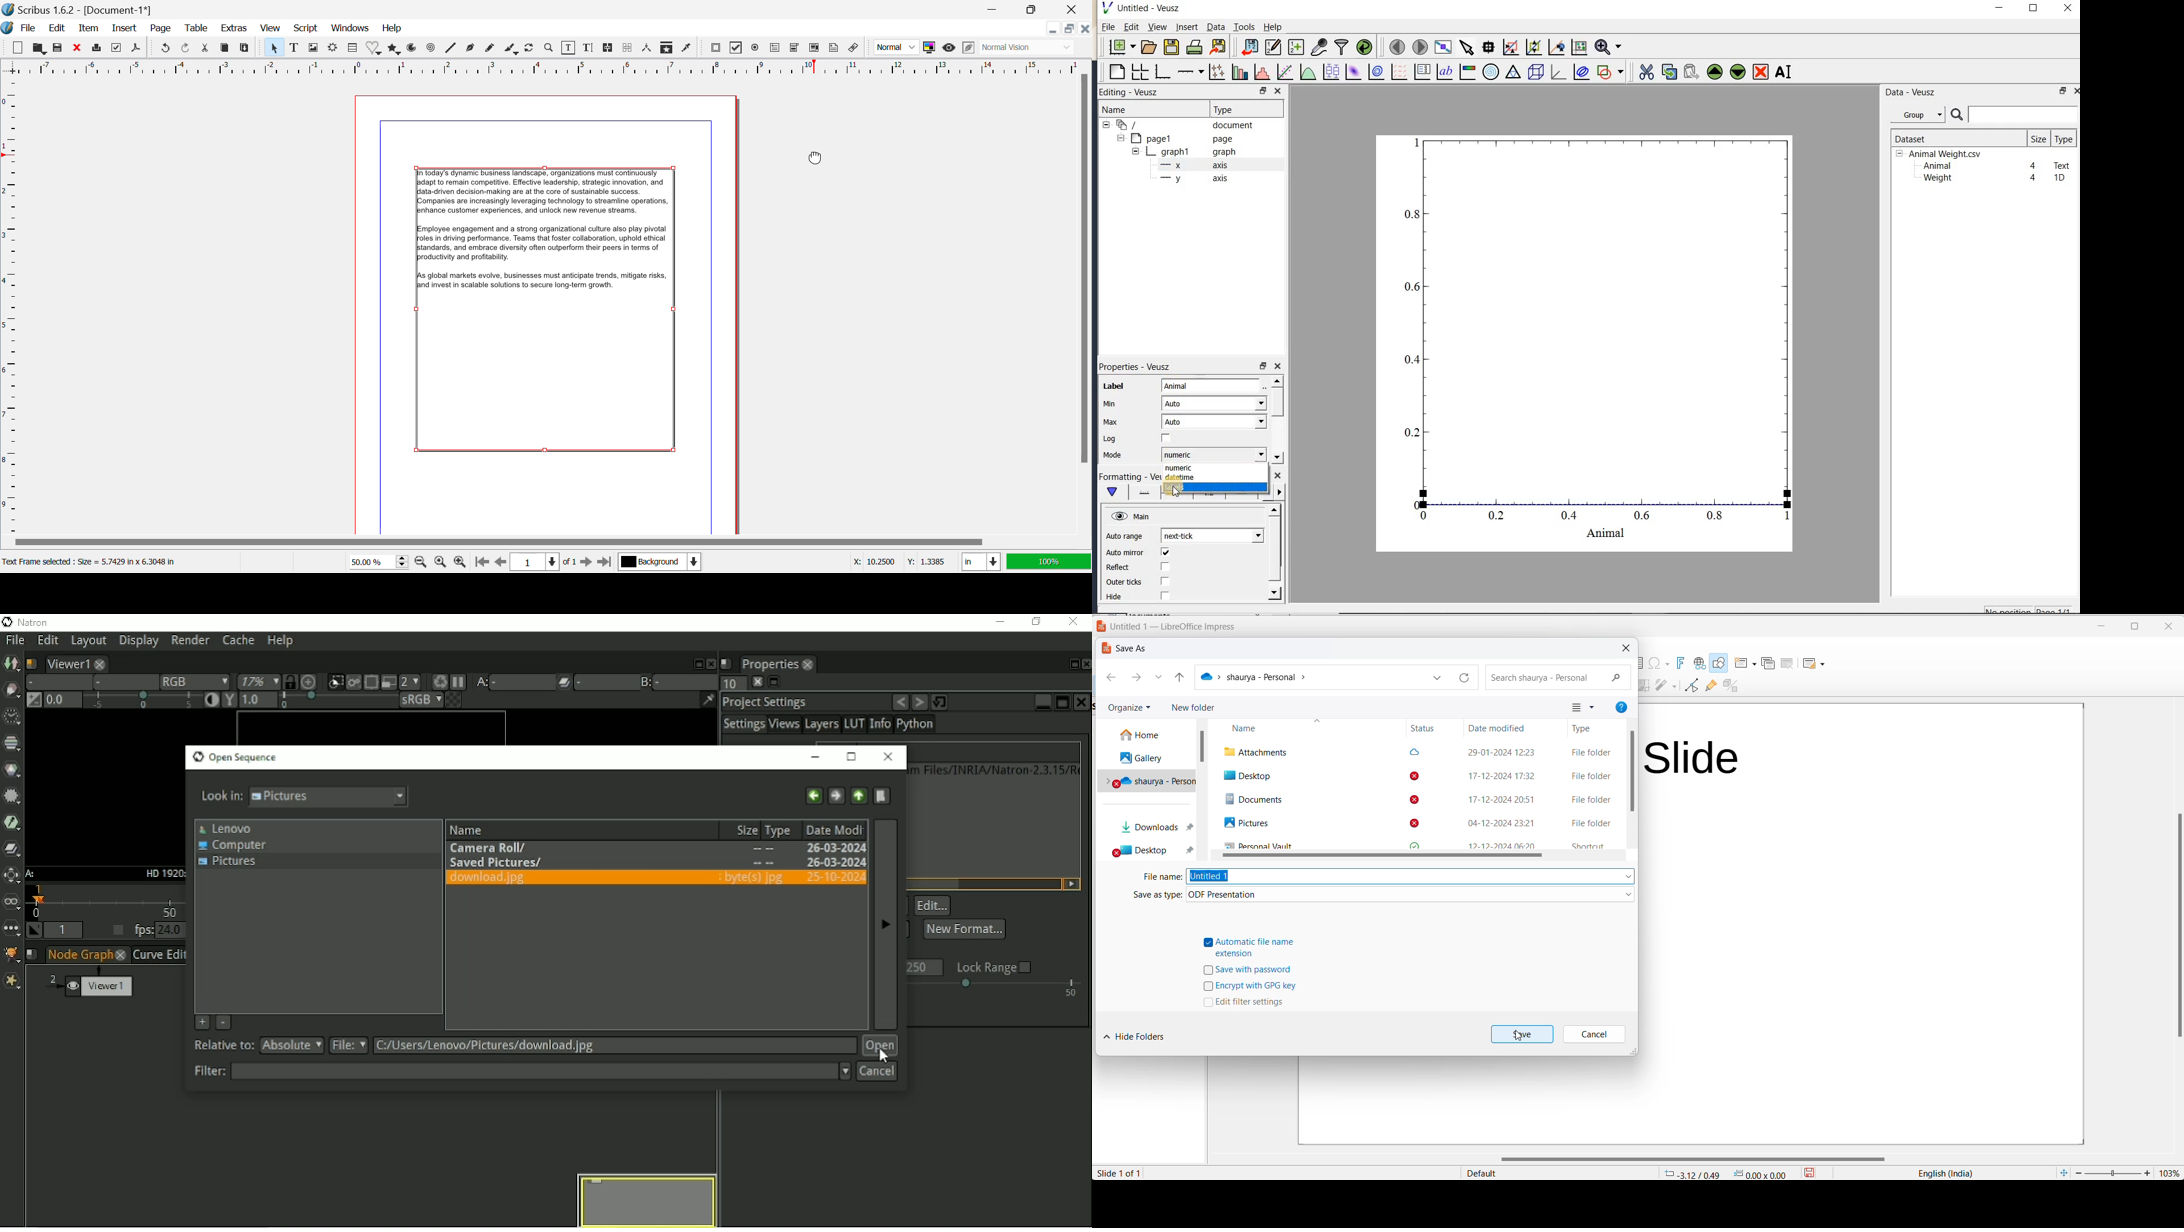  Describe the element at coordinates (353, 48) in the screenshot. I see `Table` at that location.